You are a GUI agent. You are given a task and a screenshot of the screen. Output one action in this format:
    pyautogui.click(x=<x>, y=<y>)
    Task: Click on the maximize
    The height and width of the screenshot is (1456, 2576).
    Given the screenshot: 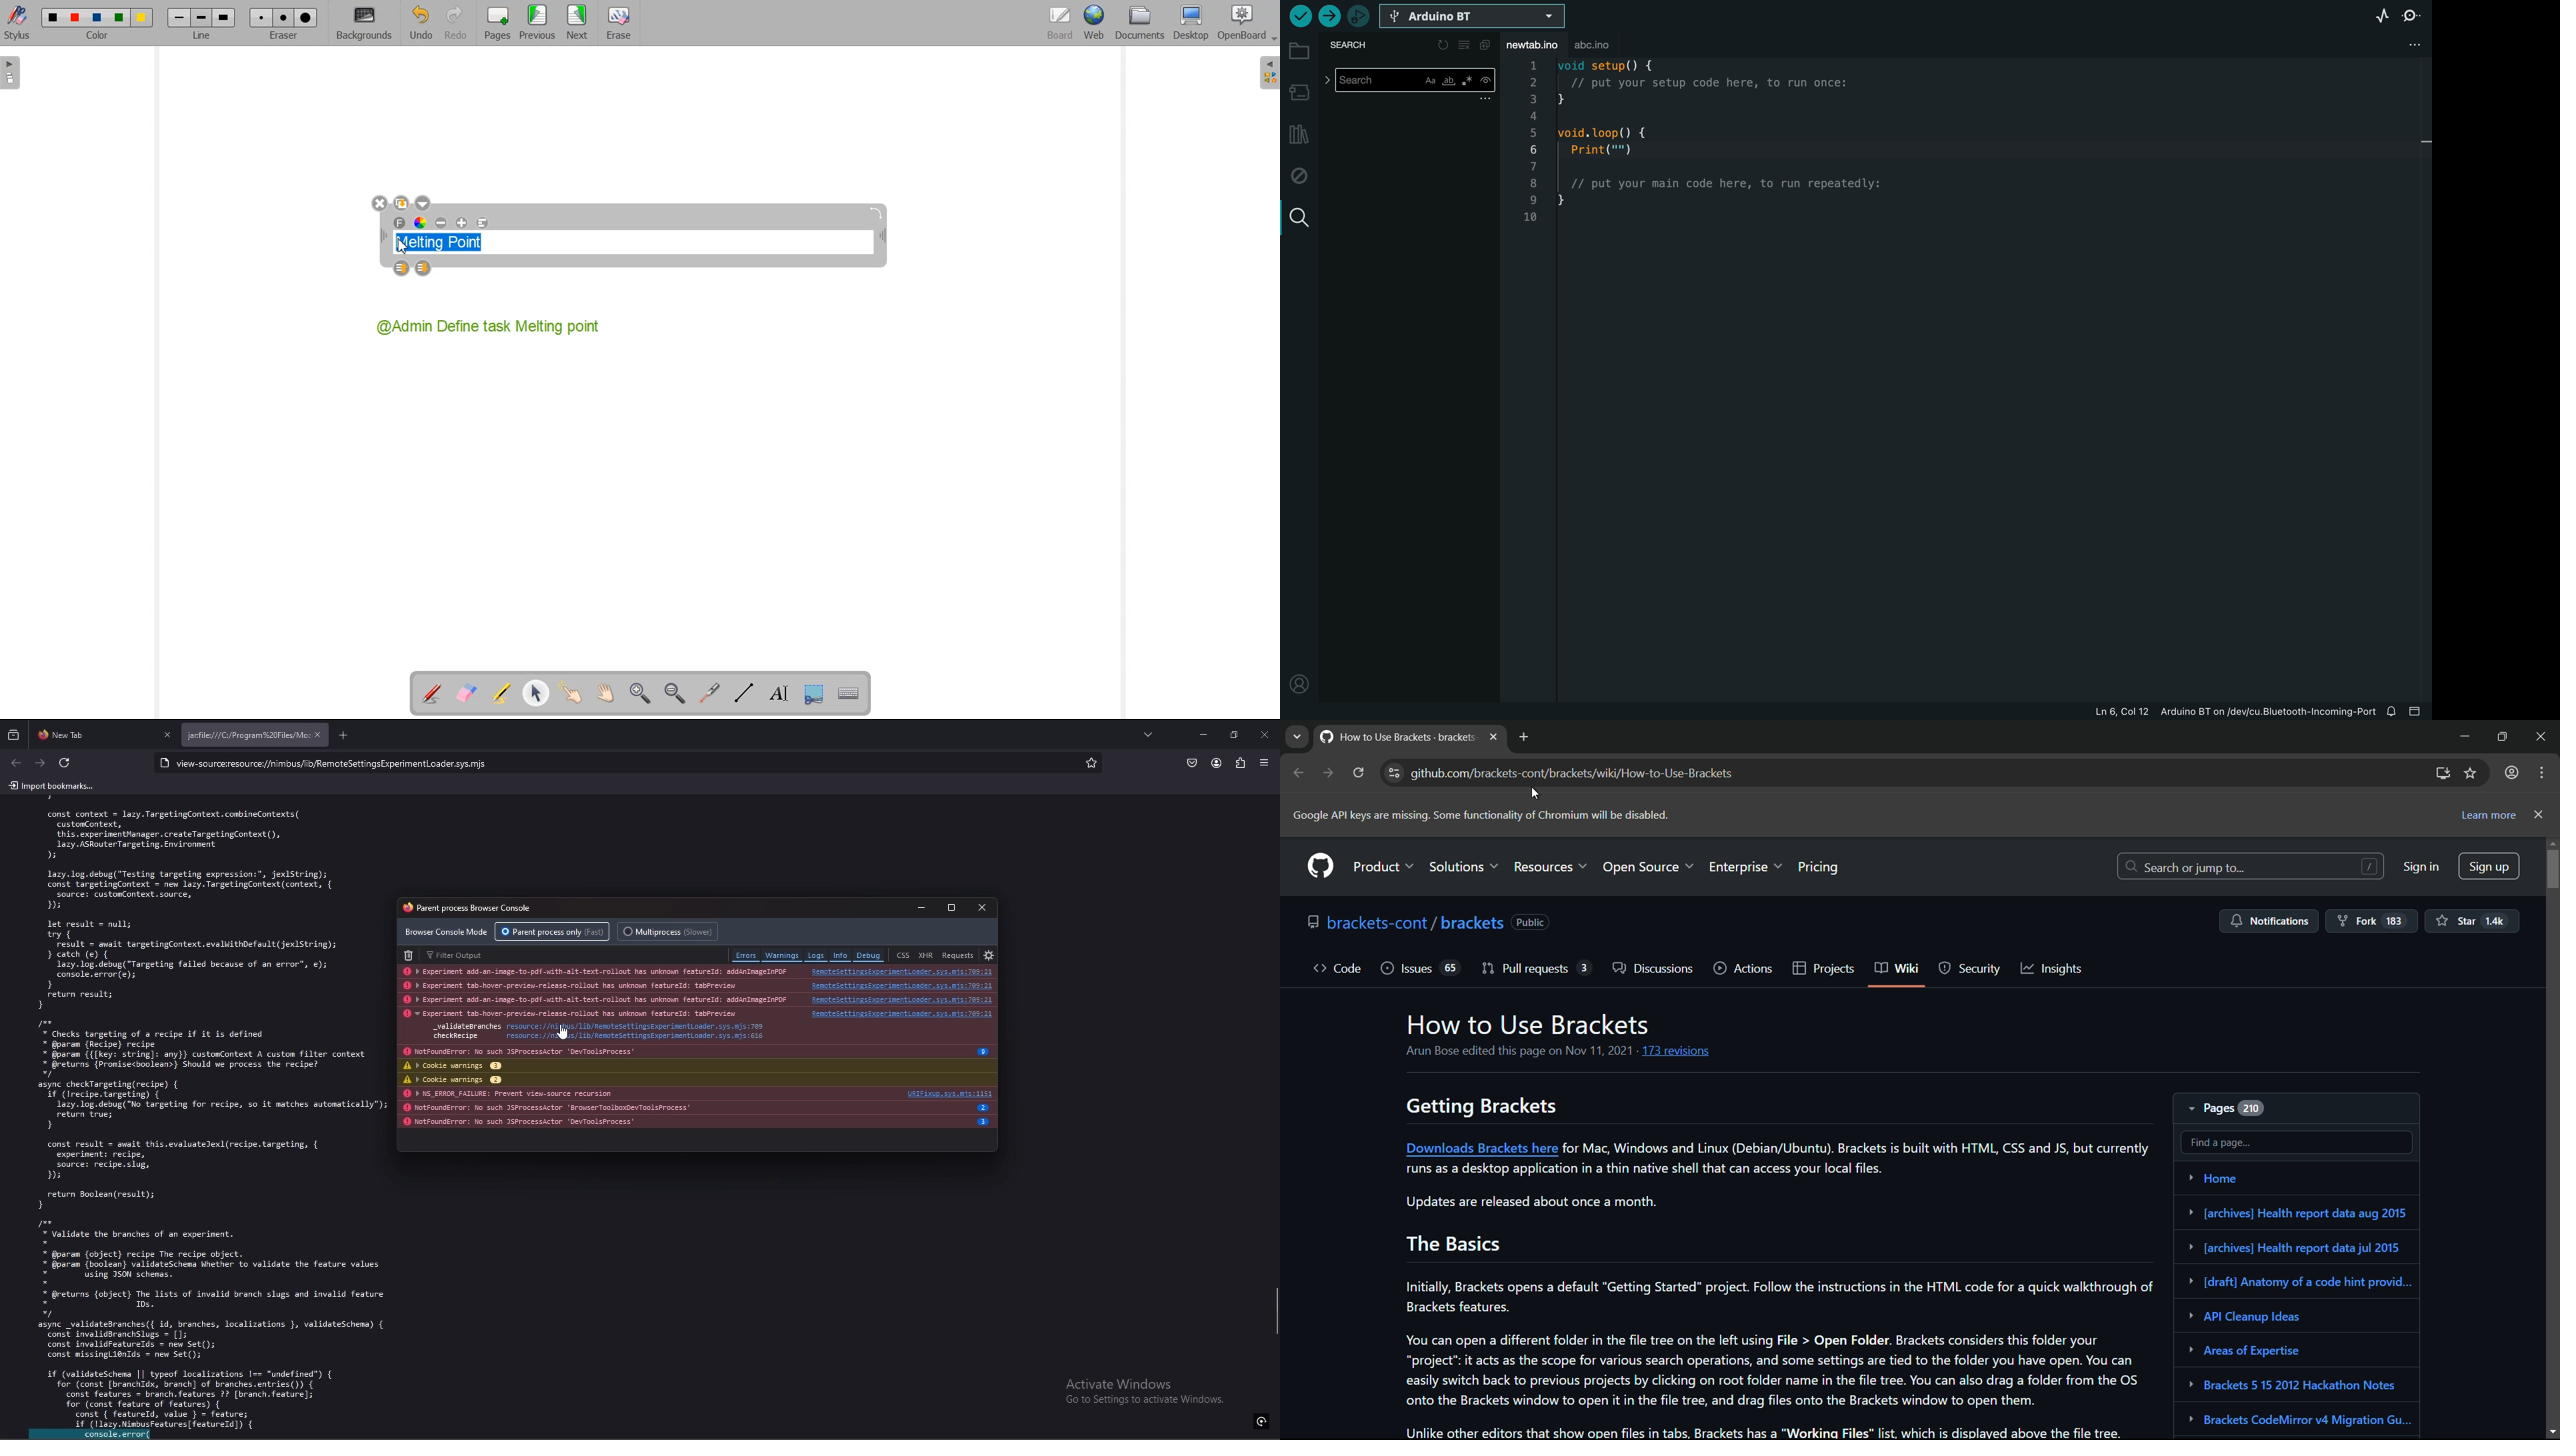 What is the action you would take?
    pyautogui.click(x=952, y=908)
    